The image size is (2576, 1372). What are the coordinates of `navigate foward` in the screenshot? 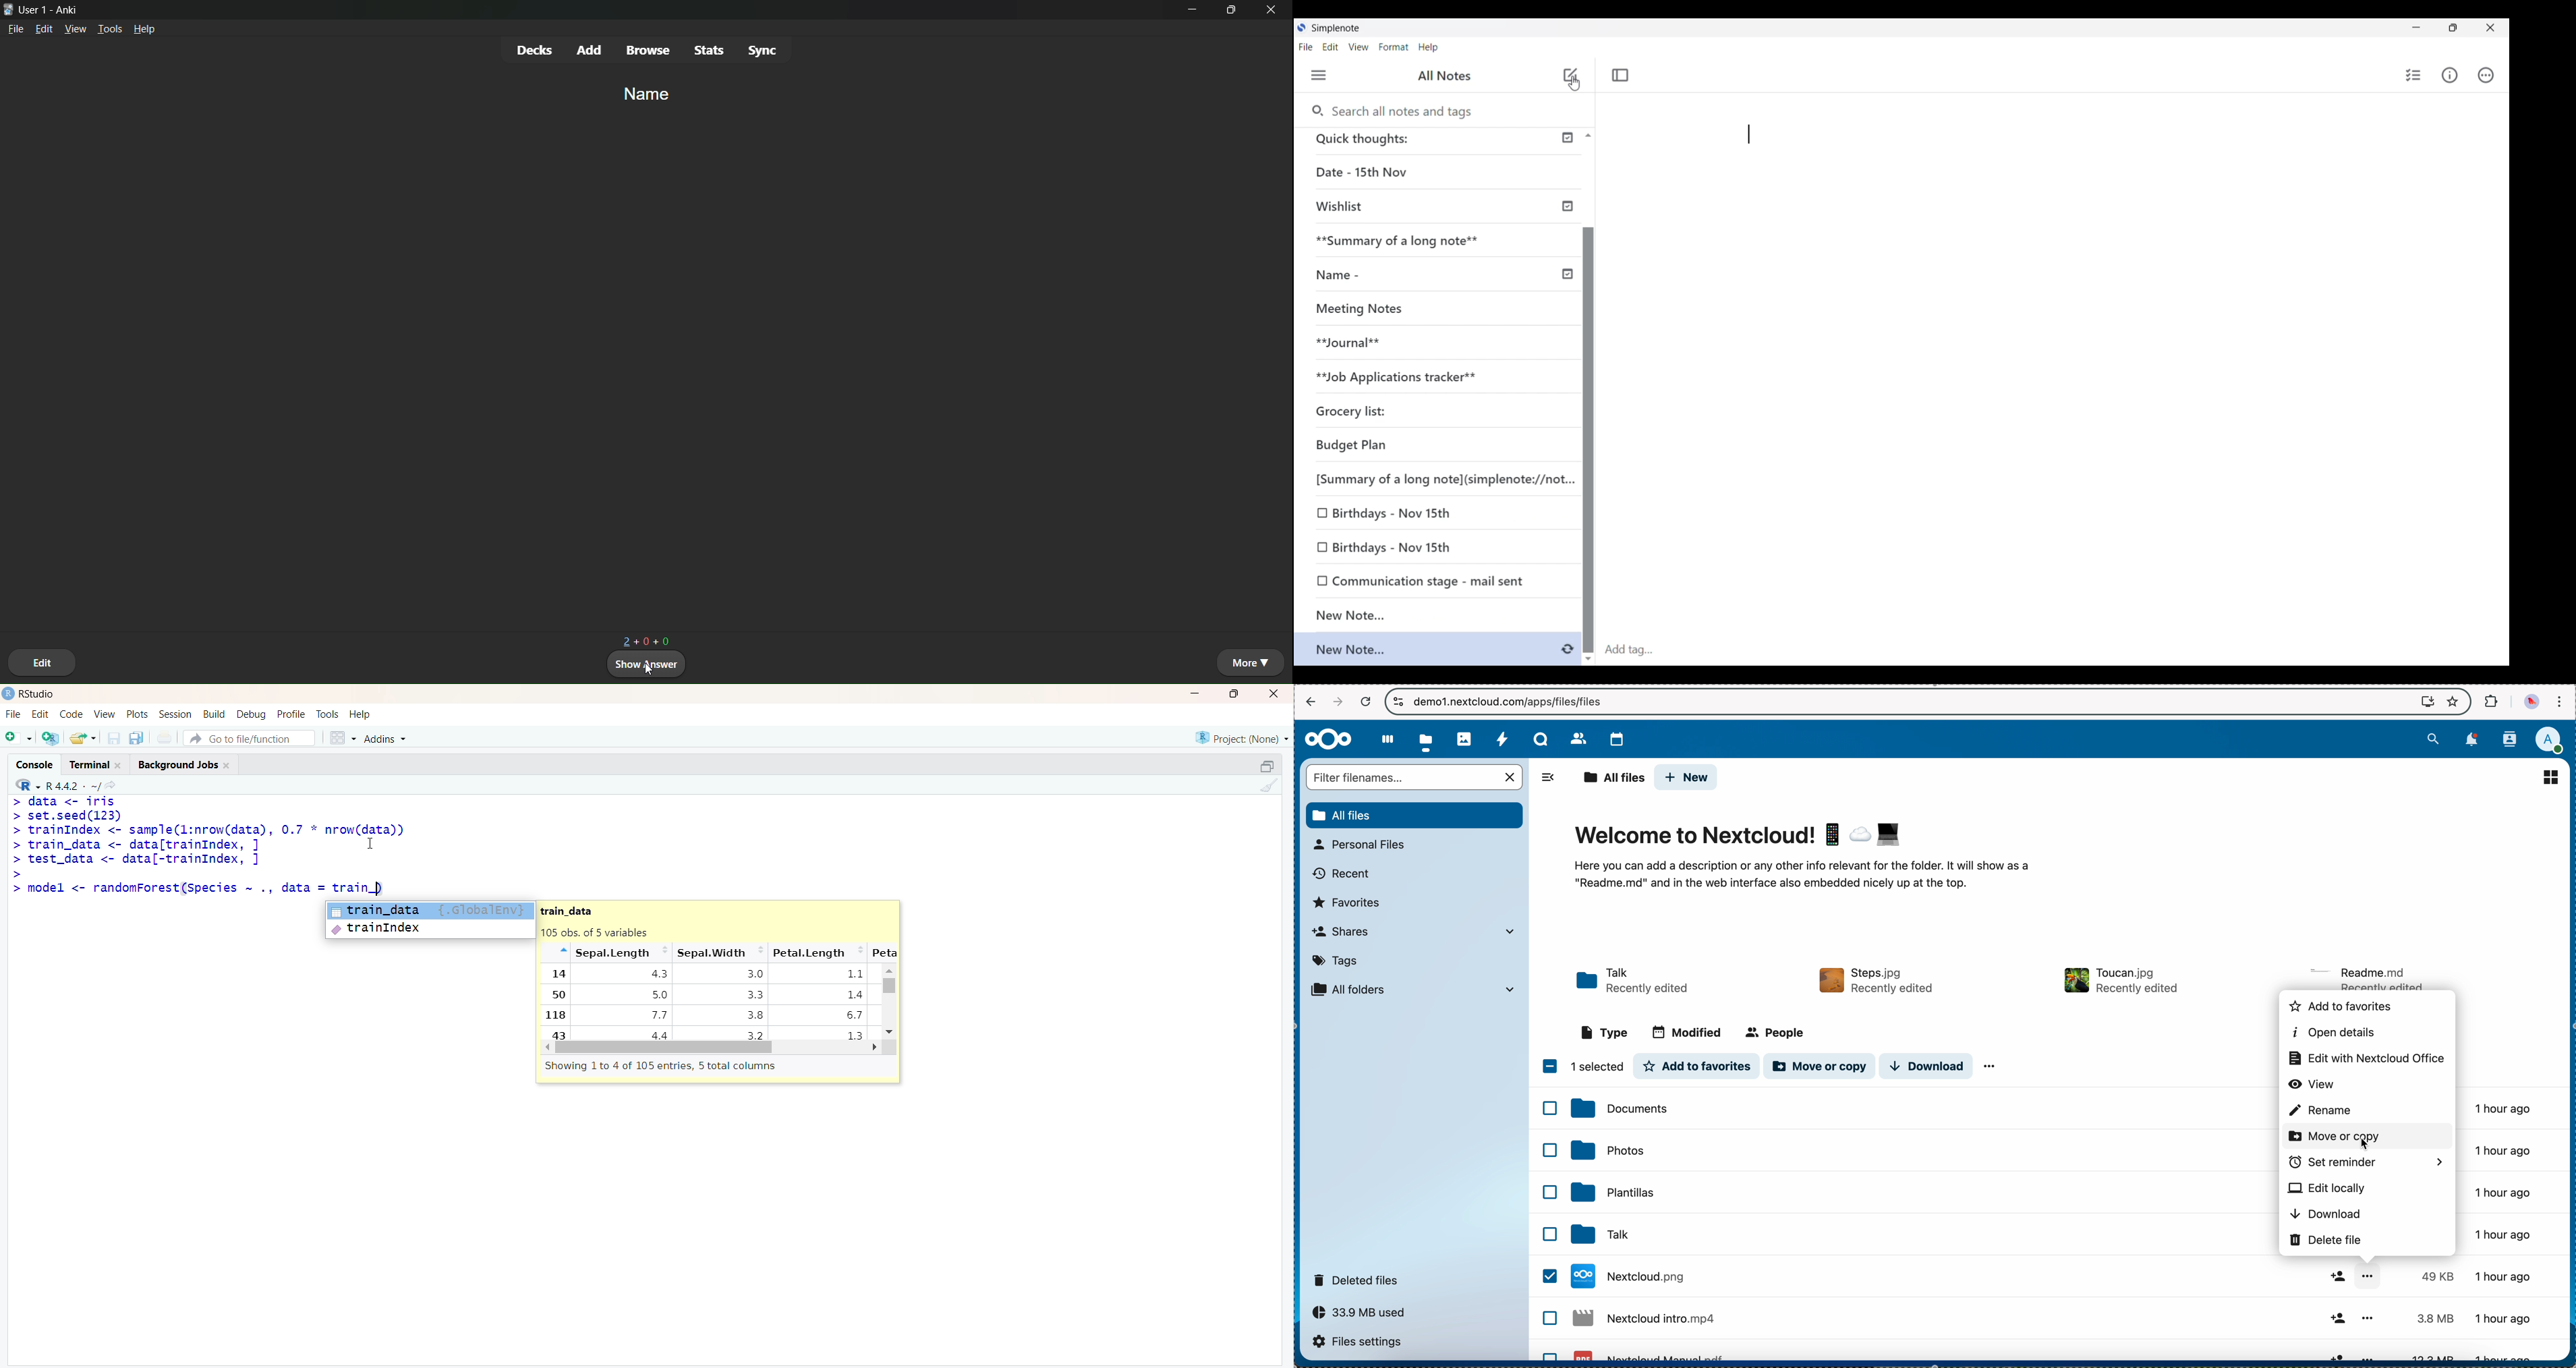 It's located at (1335, 703).